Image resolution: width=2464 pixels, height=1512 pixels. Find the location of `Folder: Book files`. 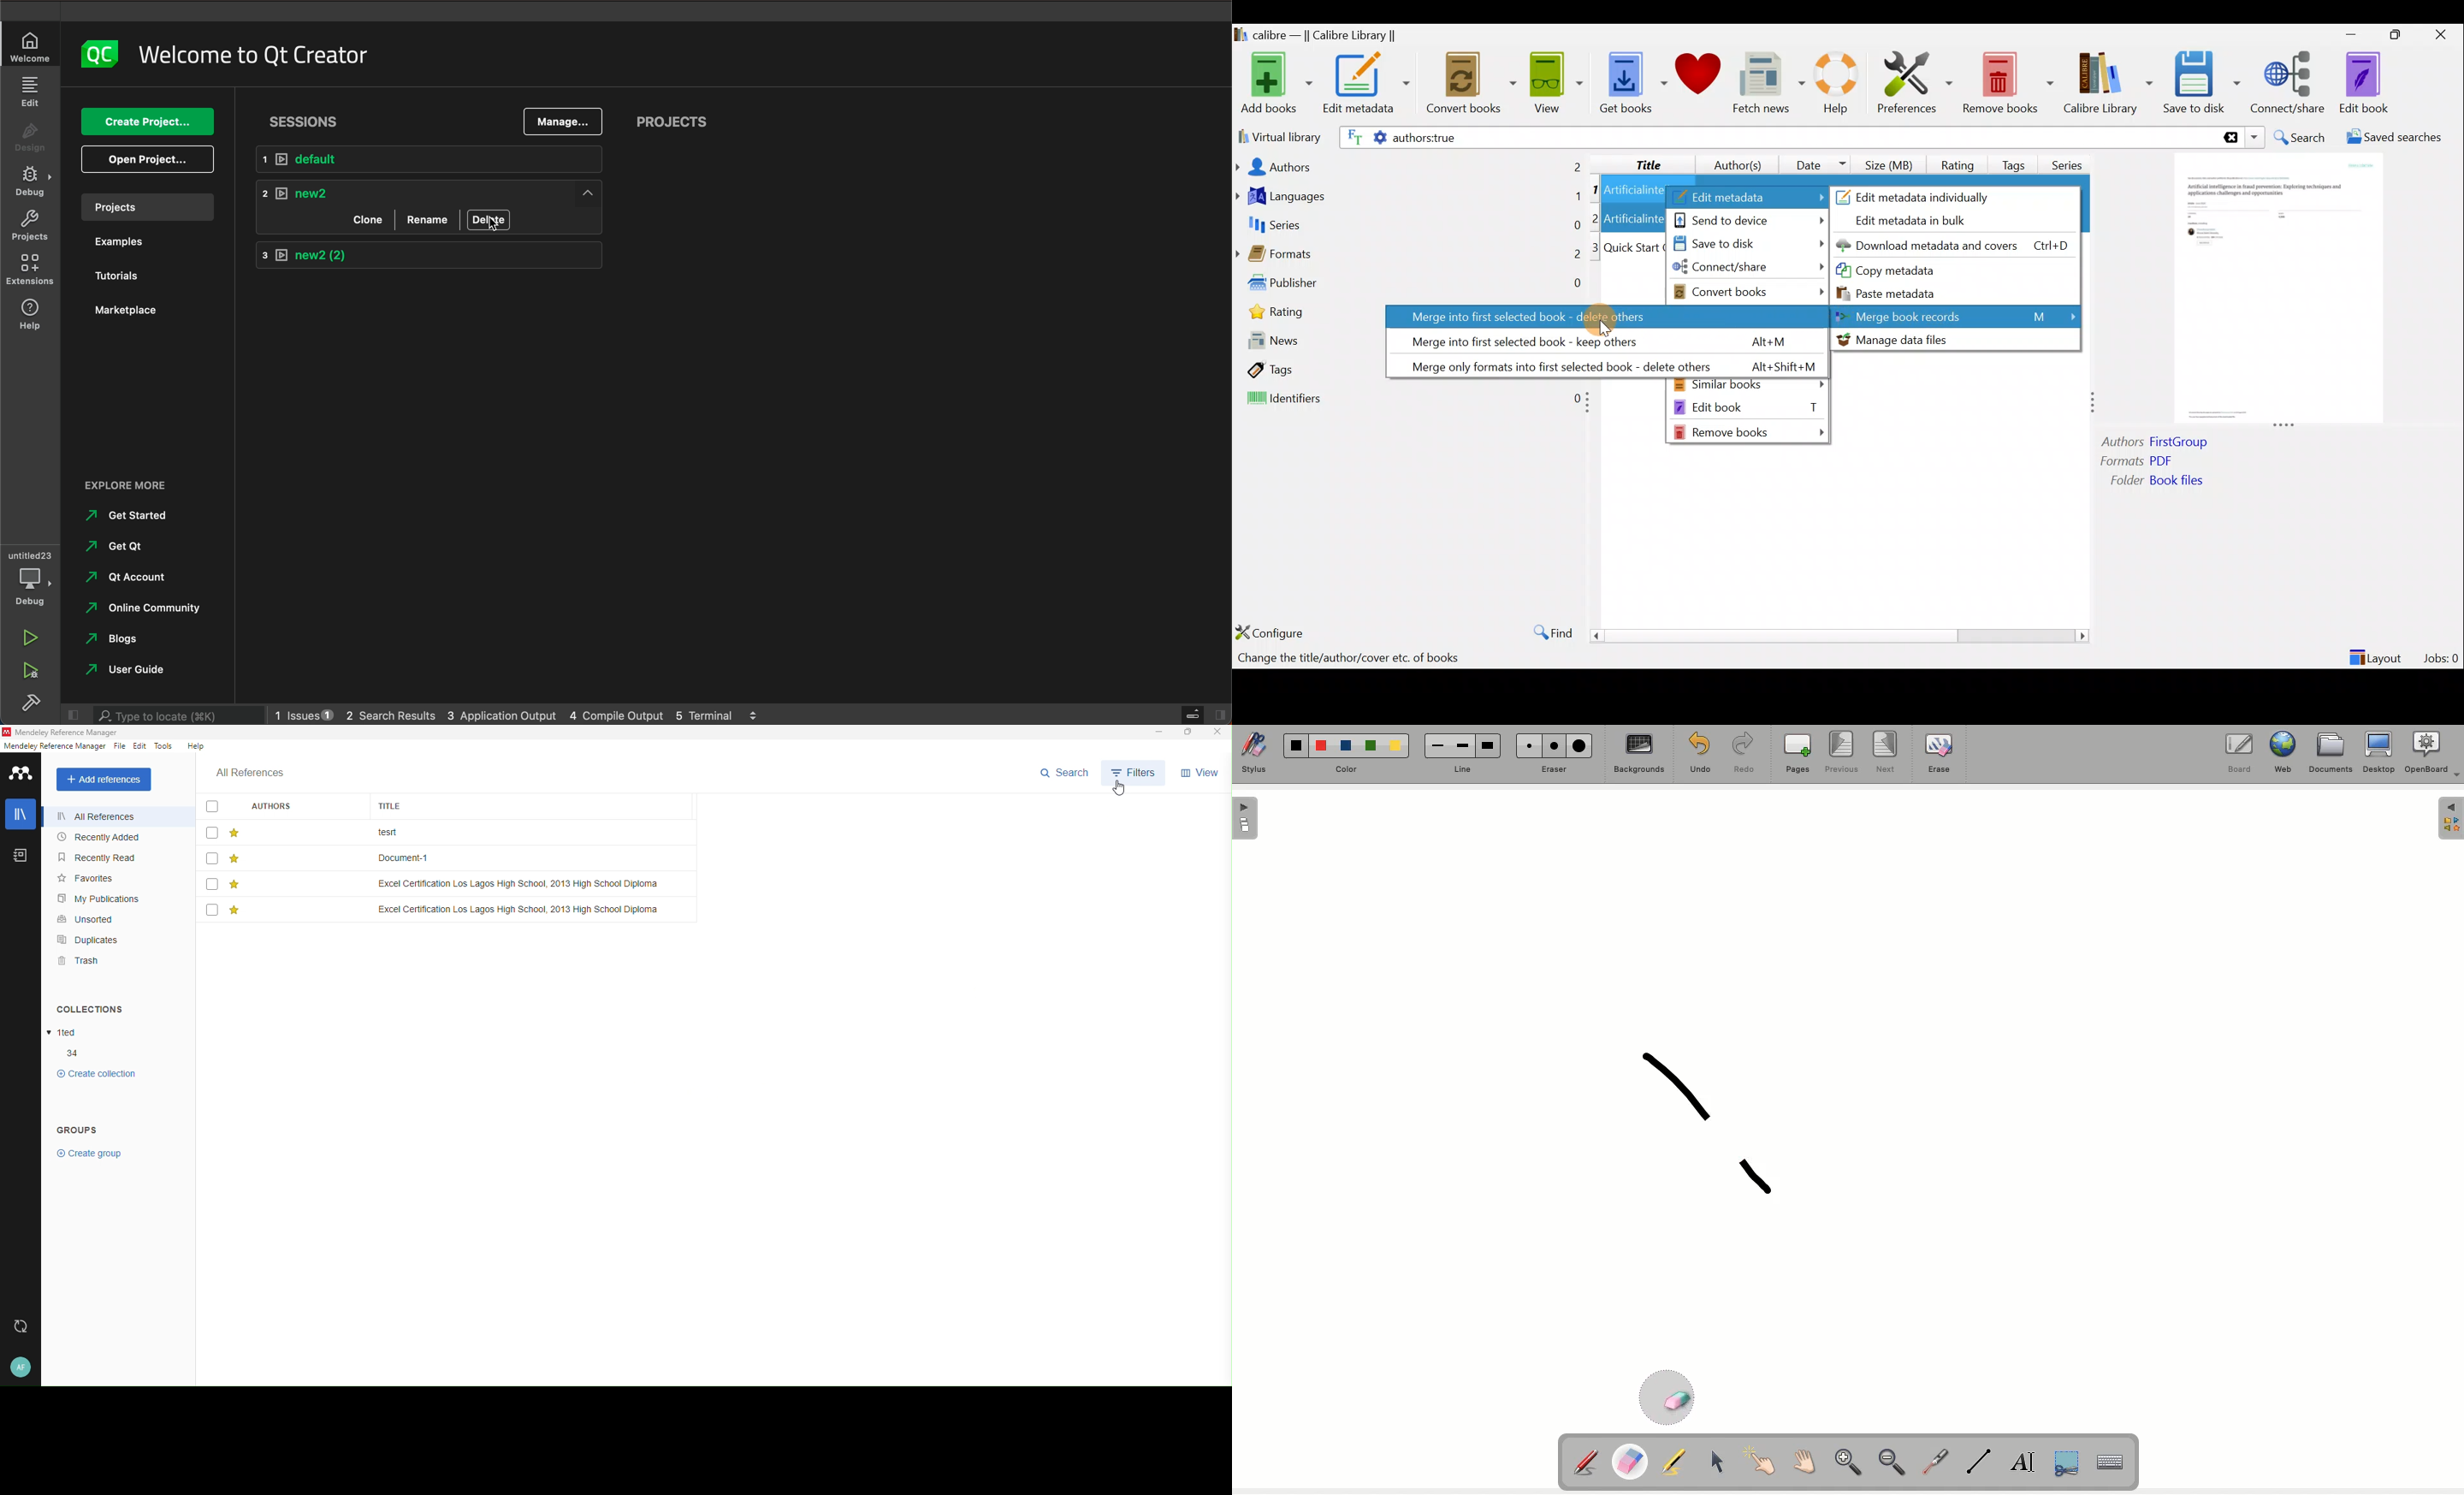

Folder: Book files is located at coordinates (2188, 482).